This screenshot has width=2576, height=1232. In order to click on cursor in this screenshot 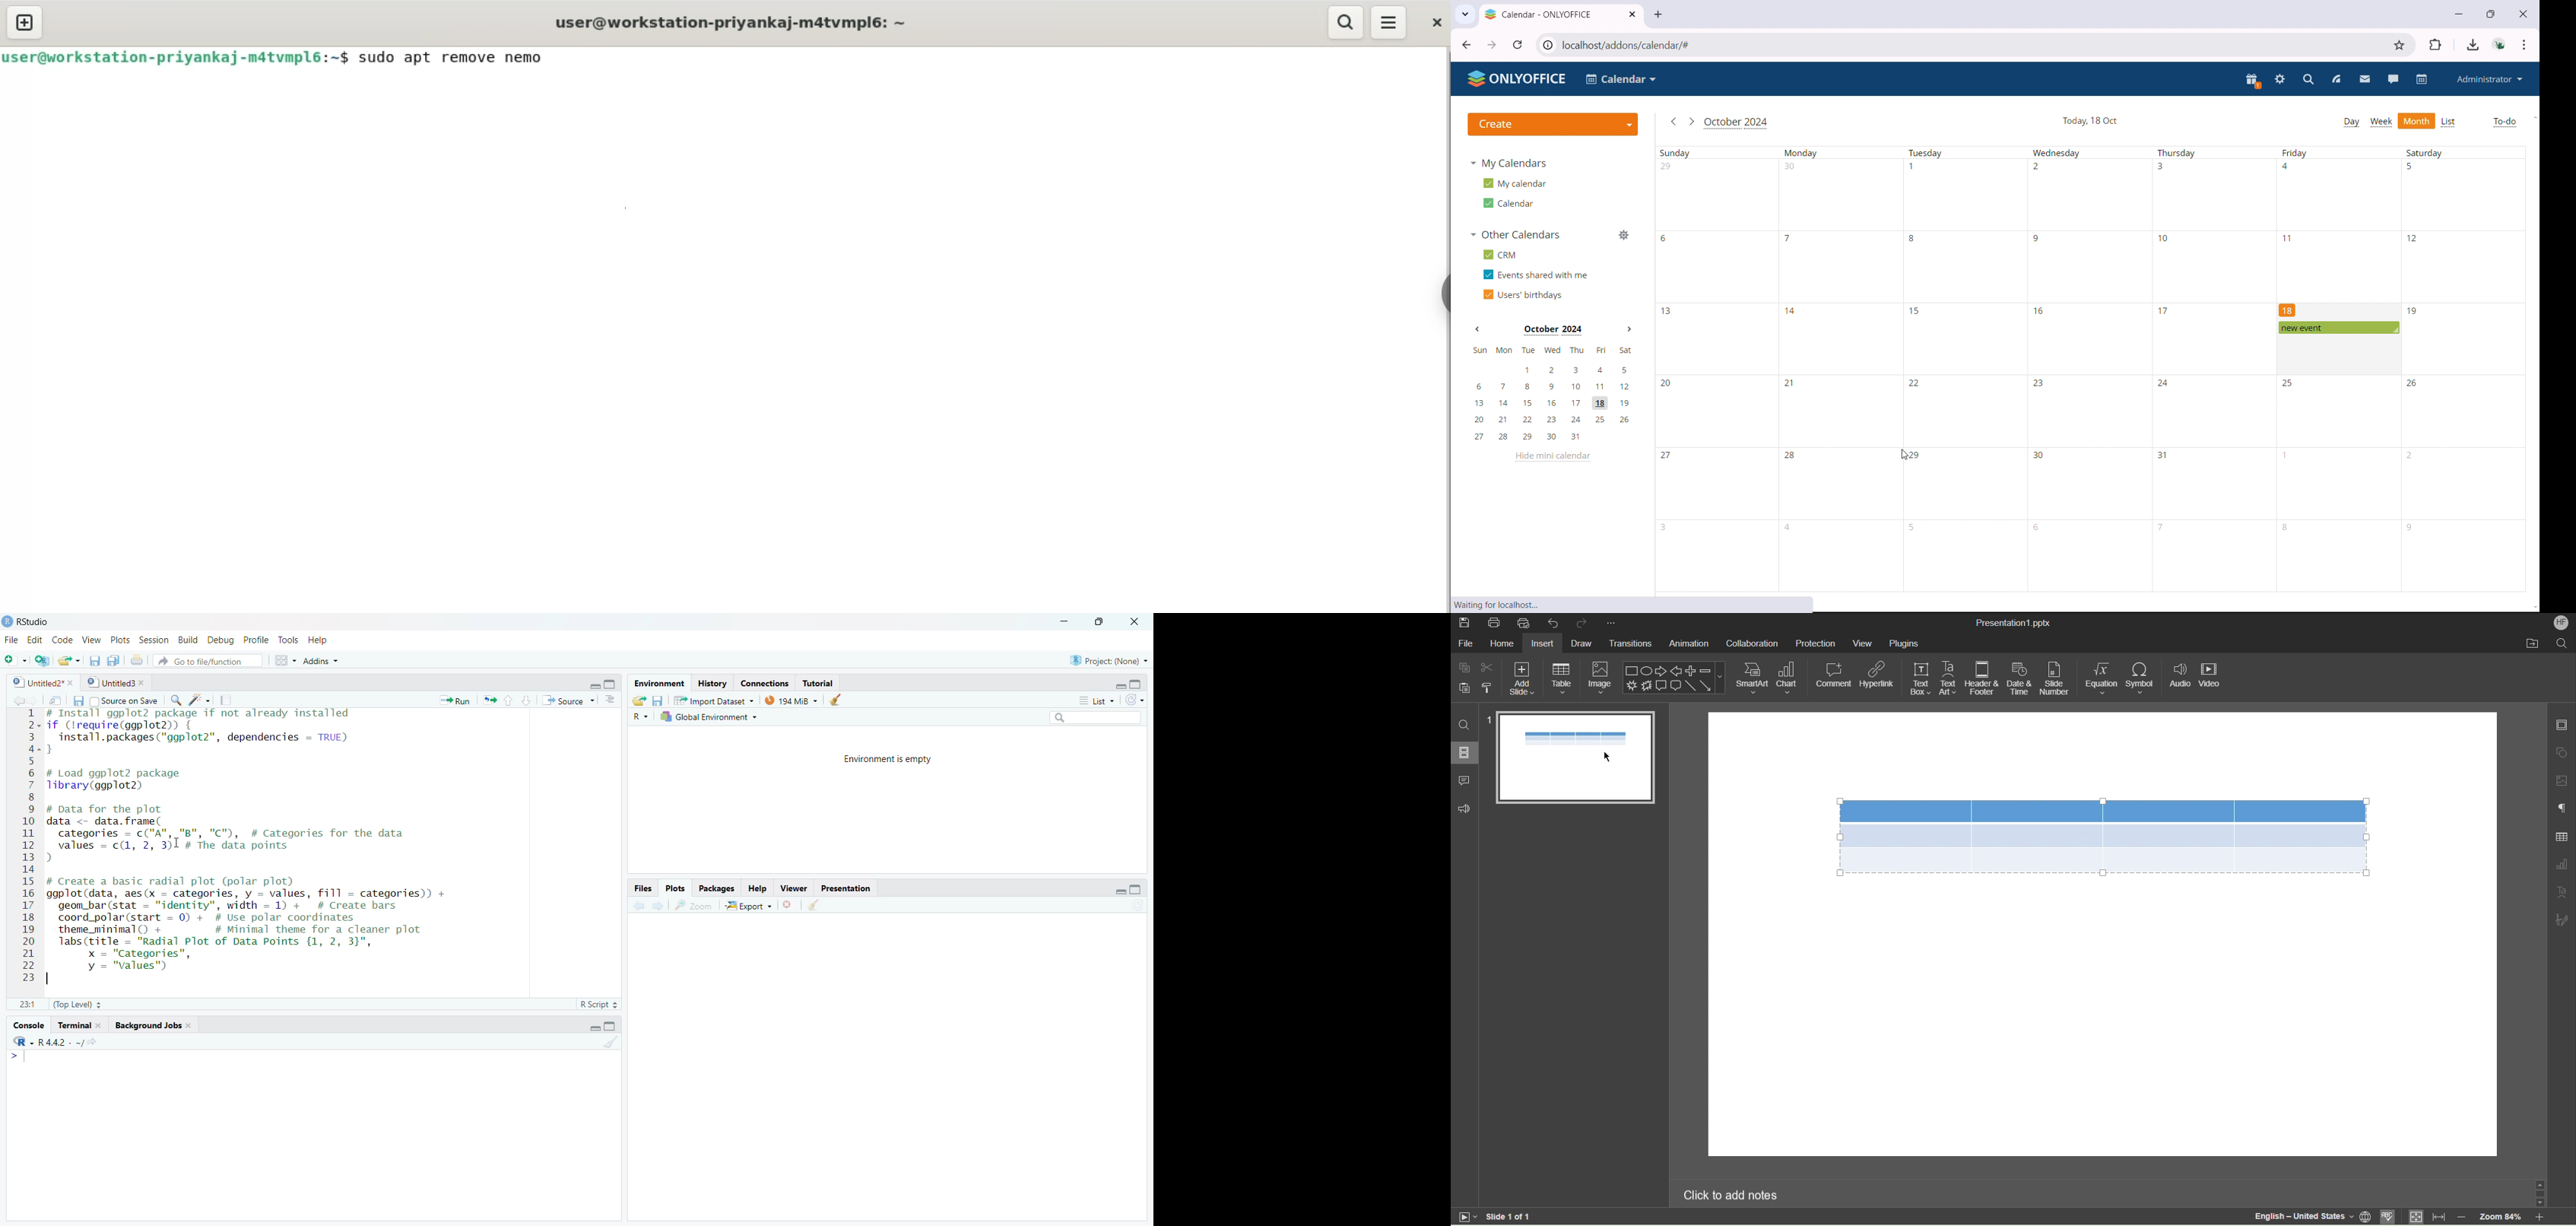, I will do `click(178, 843)`.